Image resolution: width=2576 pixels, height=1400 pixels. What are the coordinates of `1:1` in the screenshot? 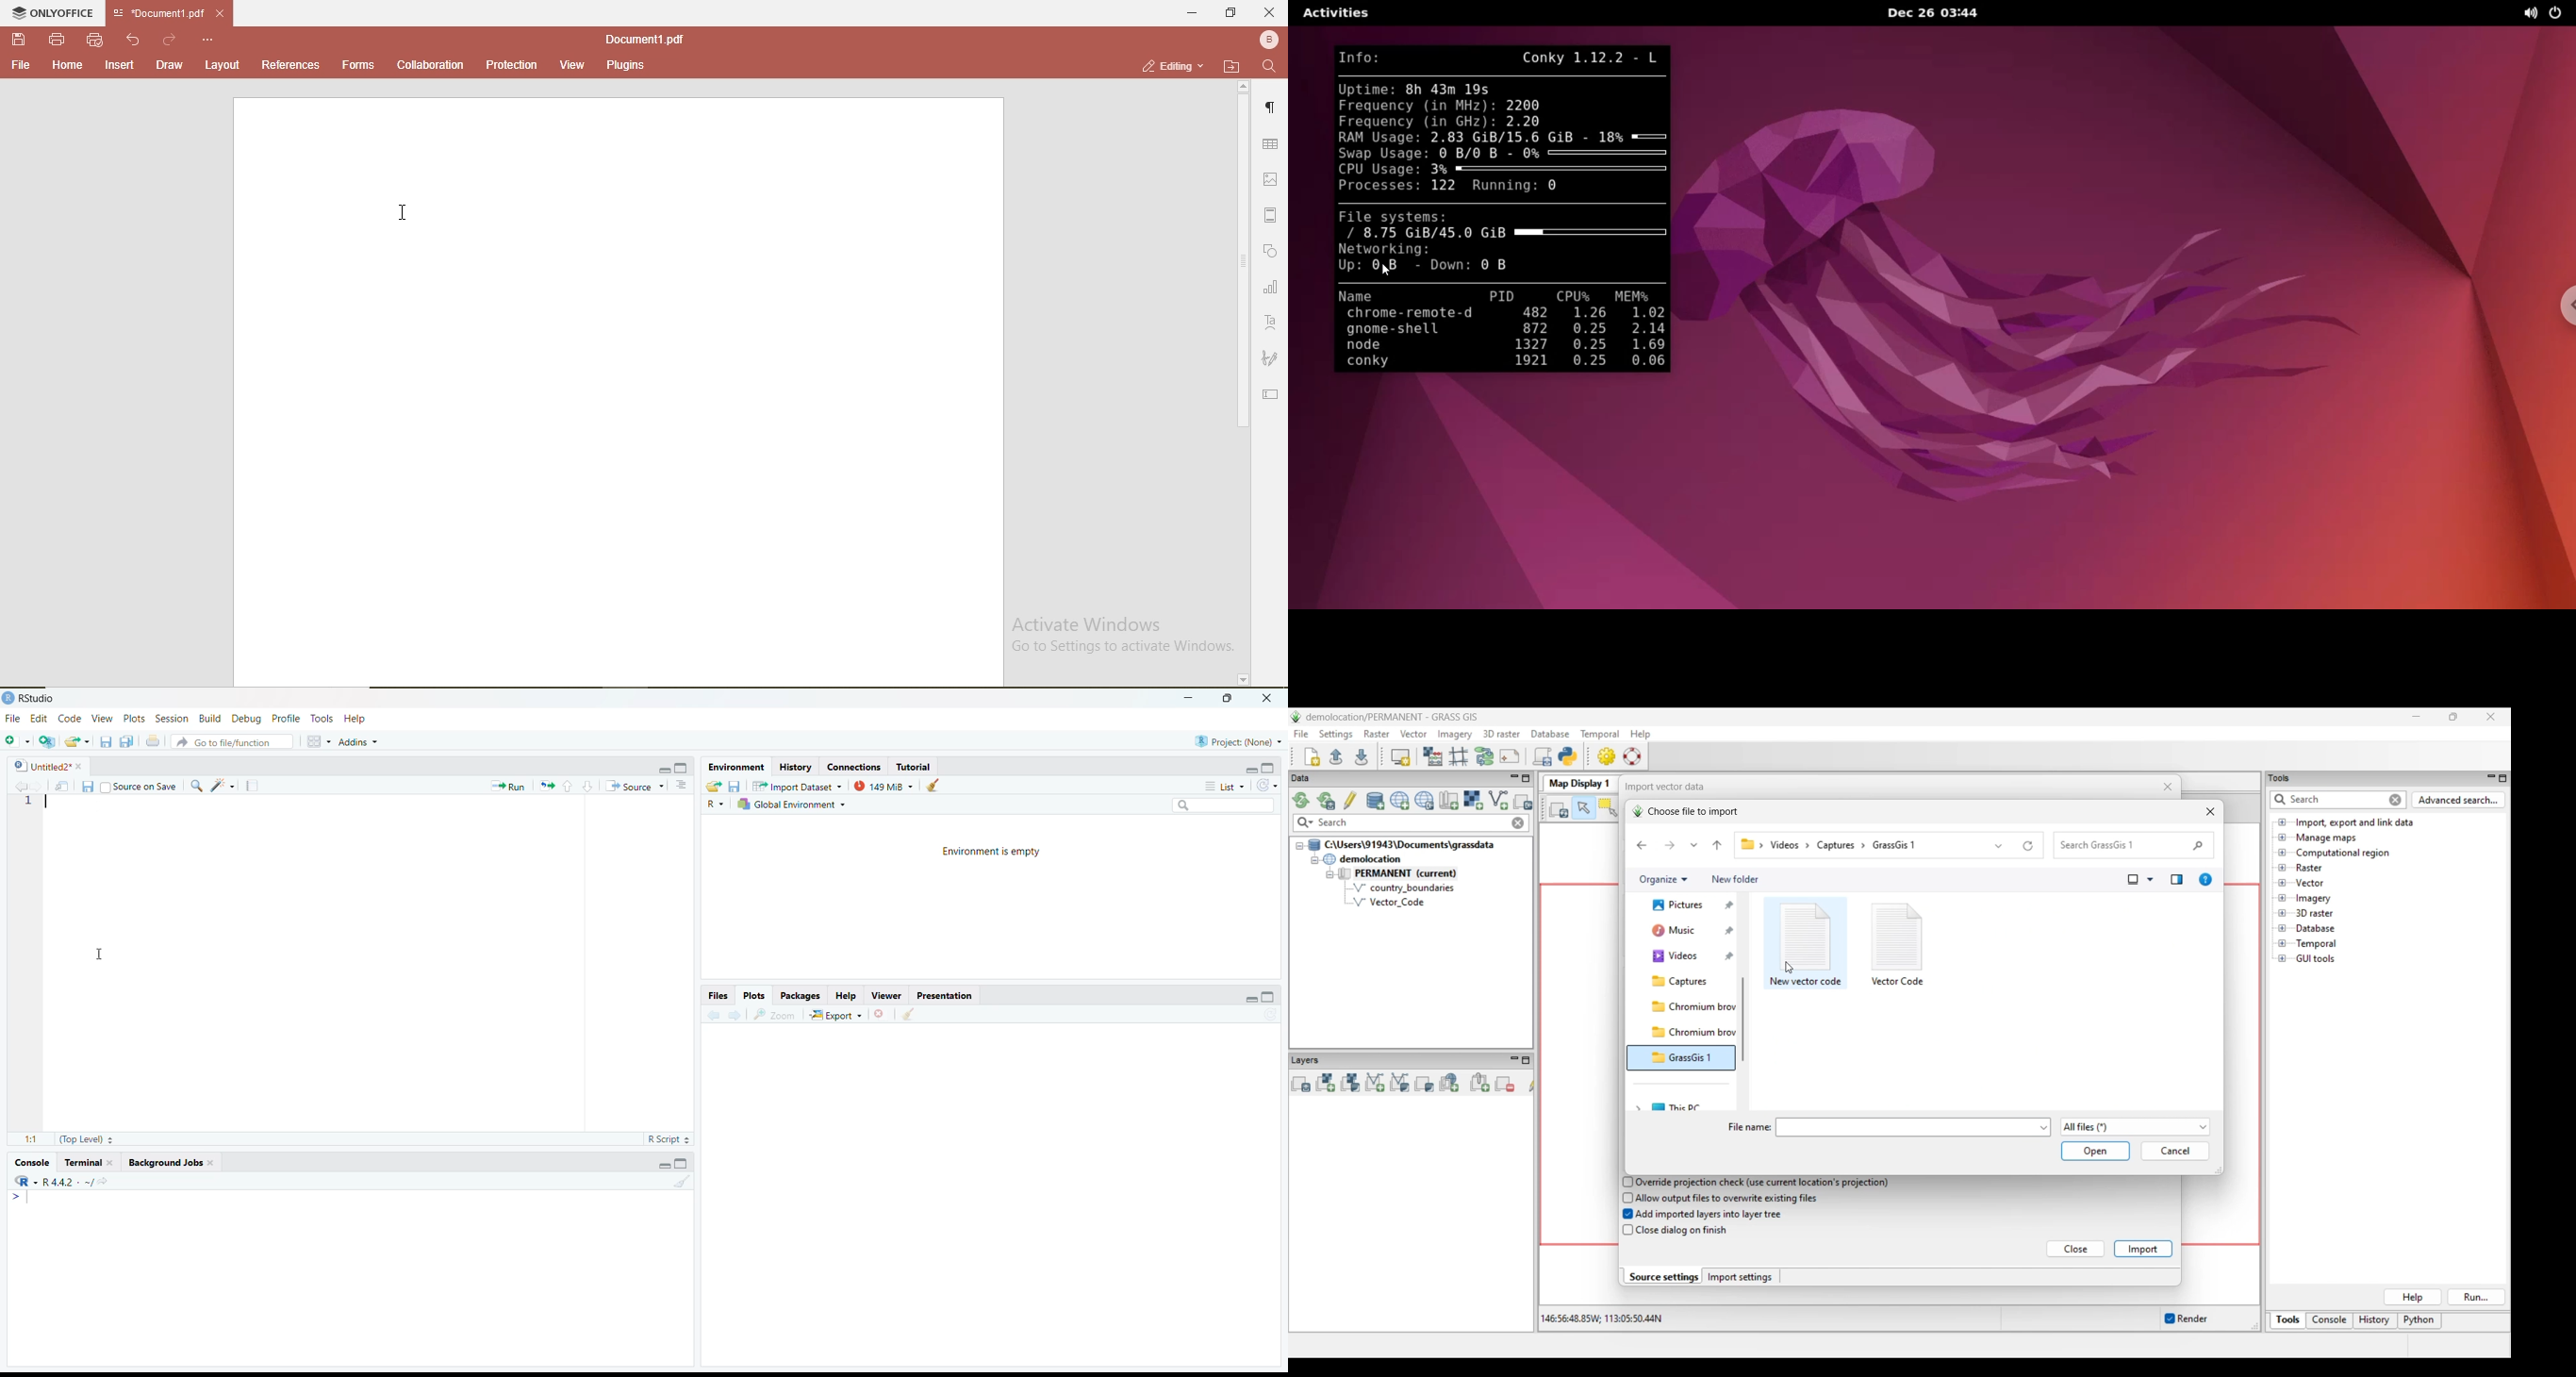 It's located at (24, 1137).